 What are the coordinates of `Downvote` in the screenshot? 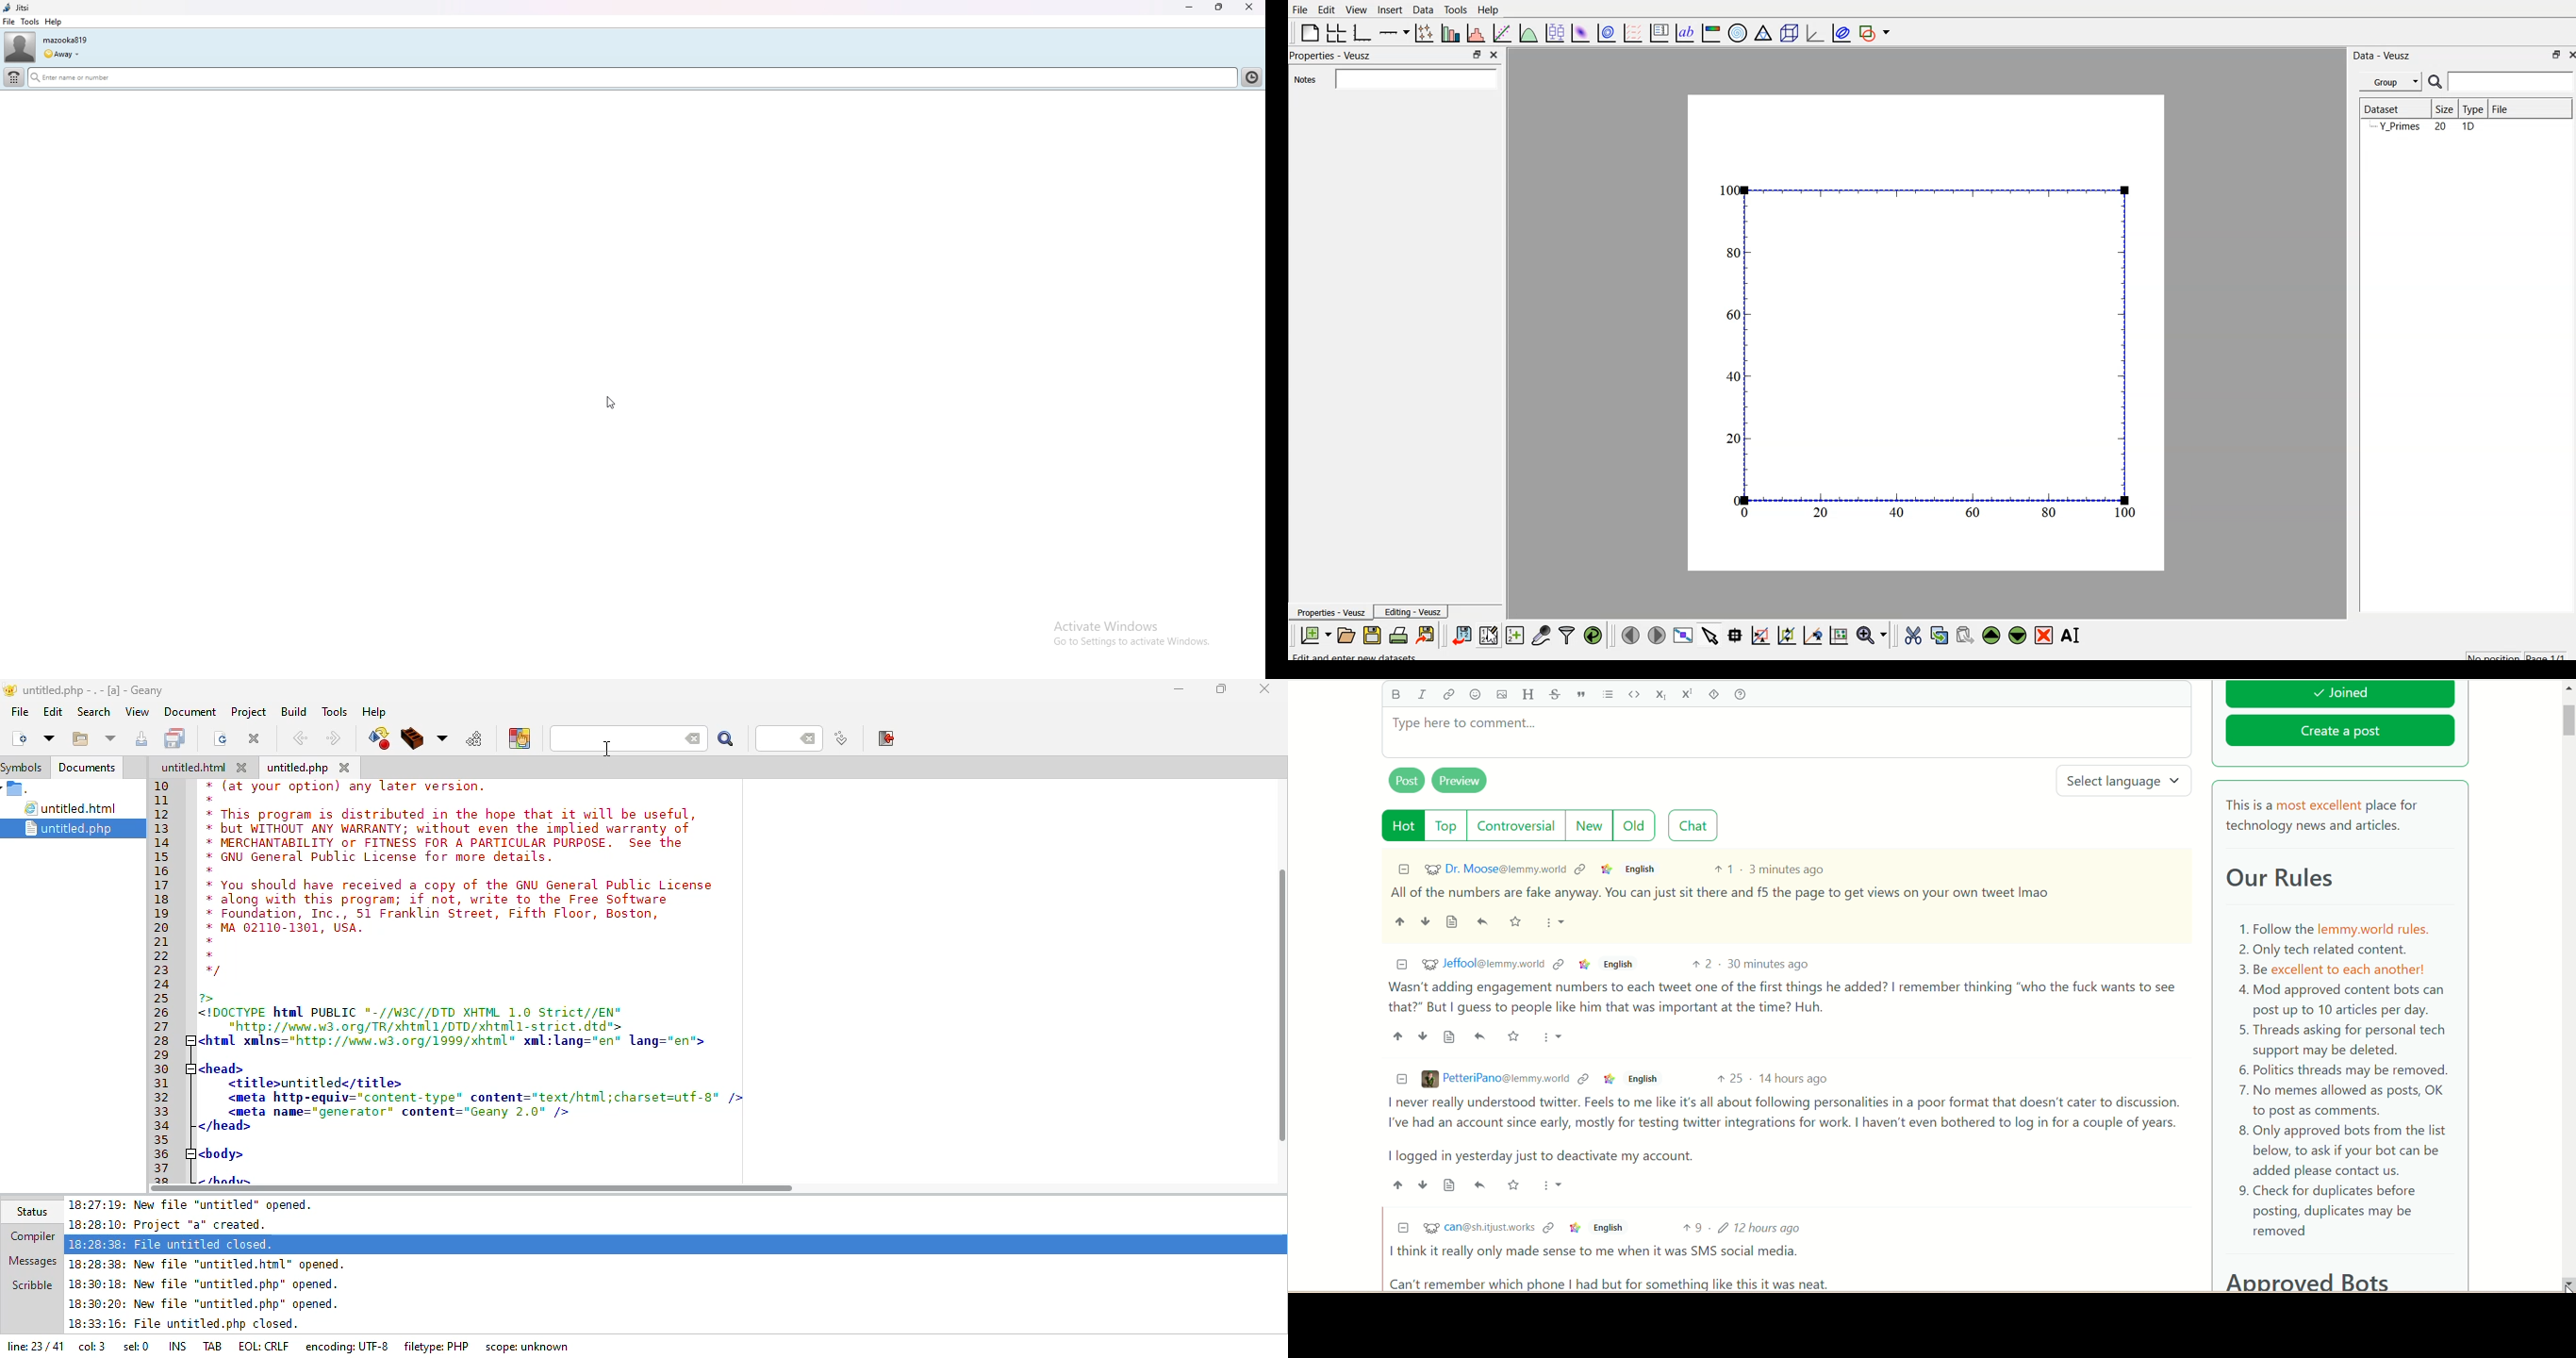 It's located at (1423, 1036).